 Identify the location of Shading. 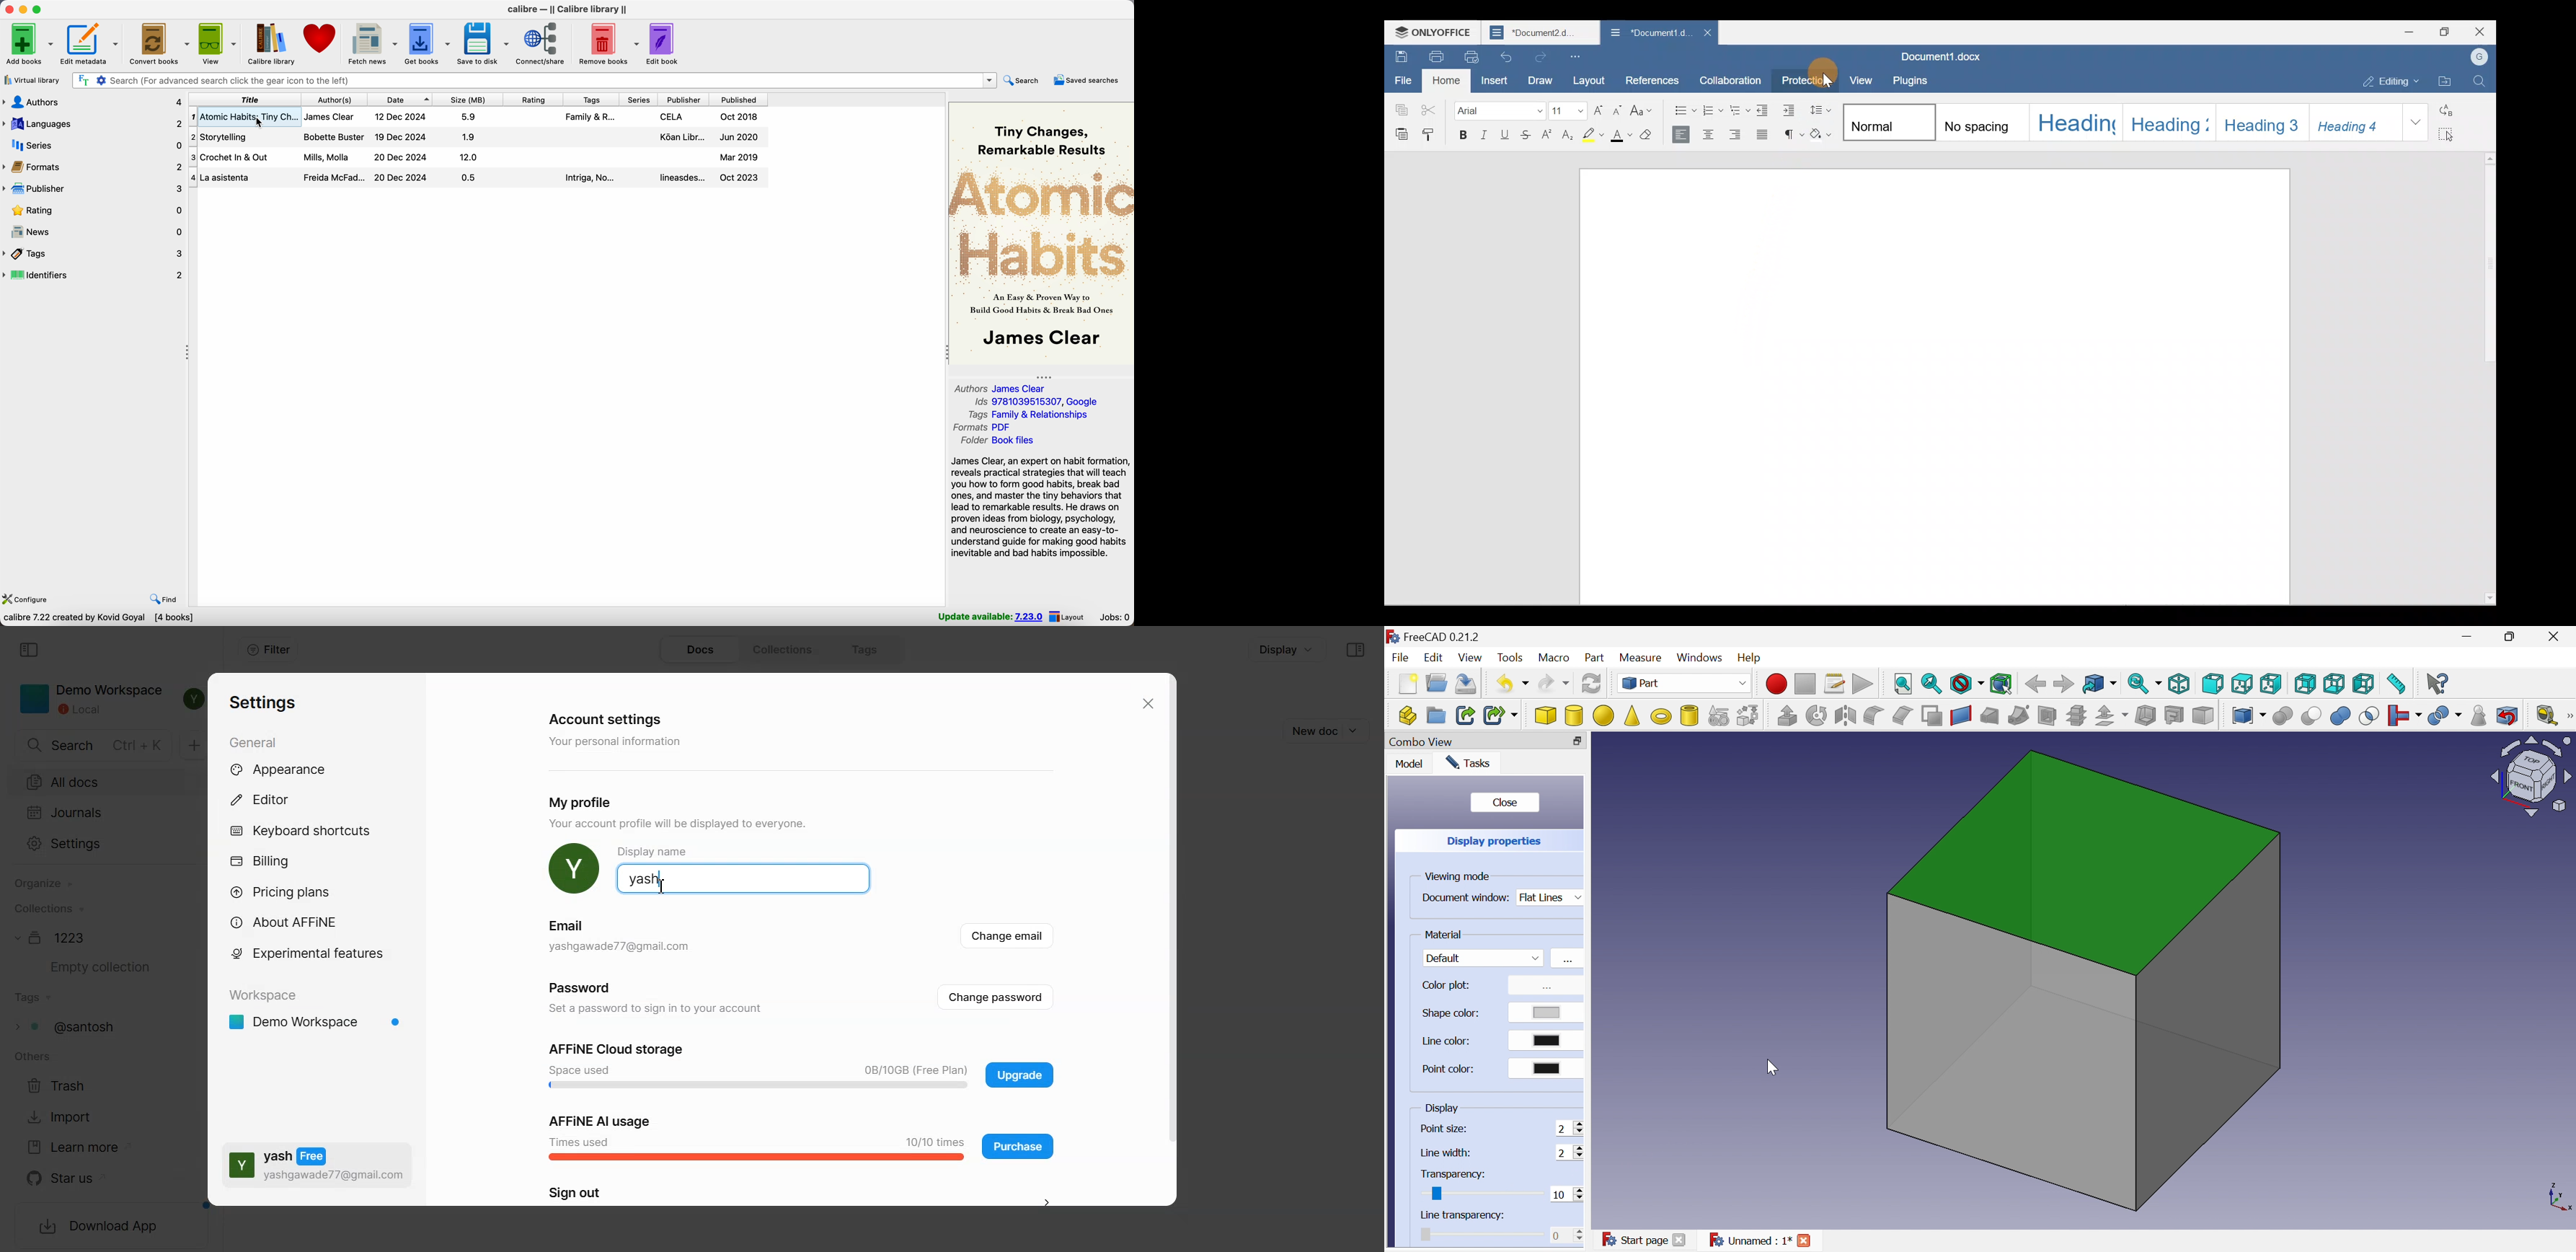
(1823, 132).